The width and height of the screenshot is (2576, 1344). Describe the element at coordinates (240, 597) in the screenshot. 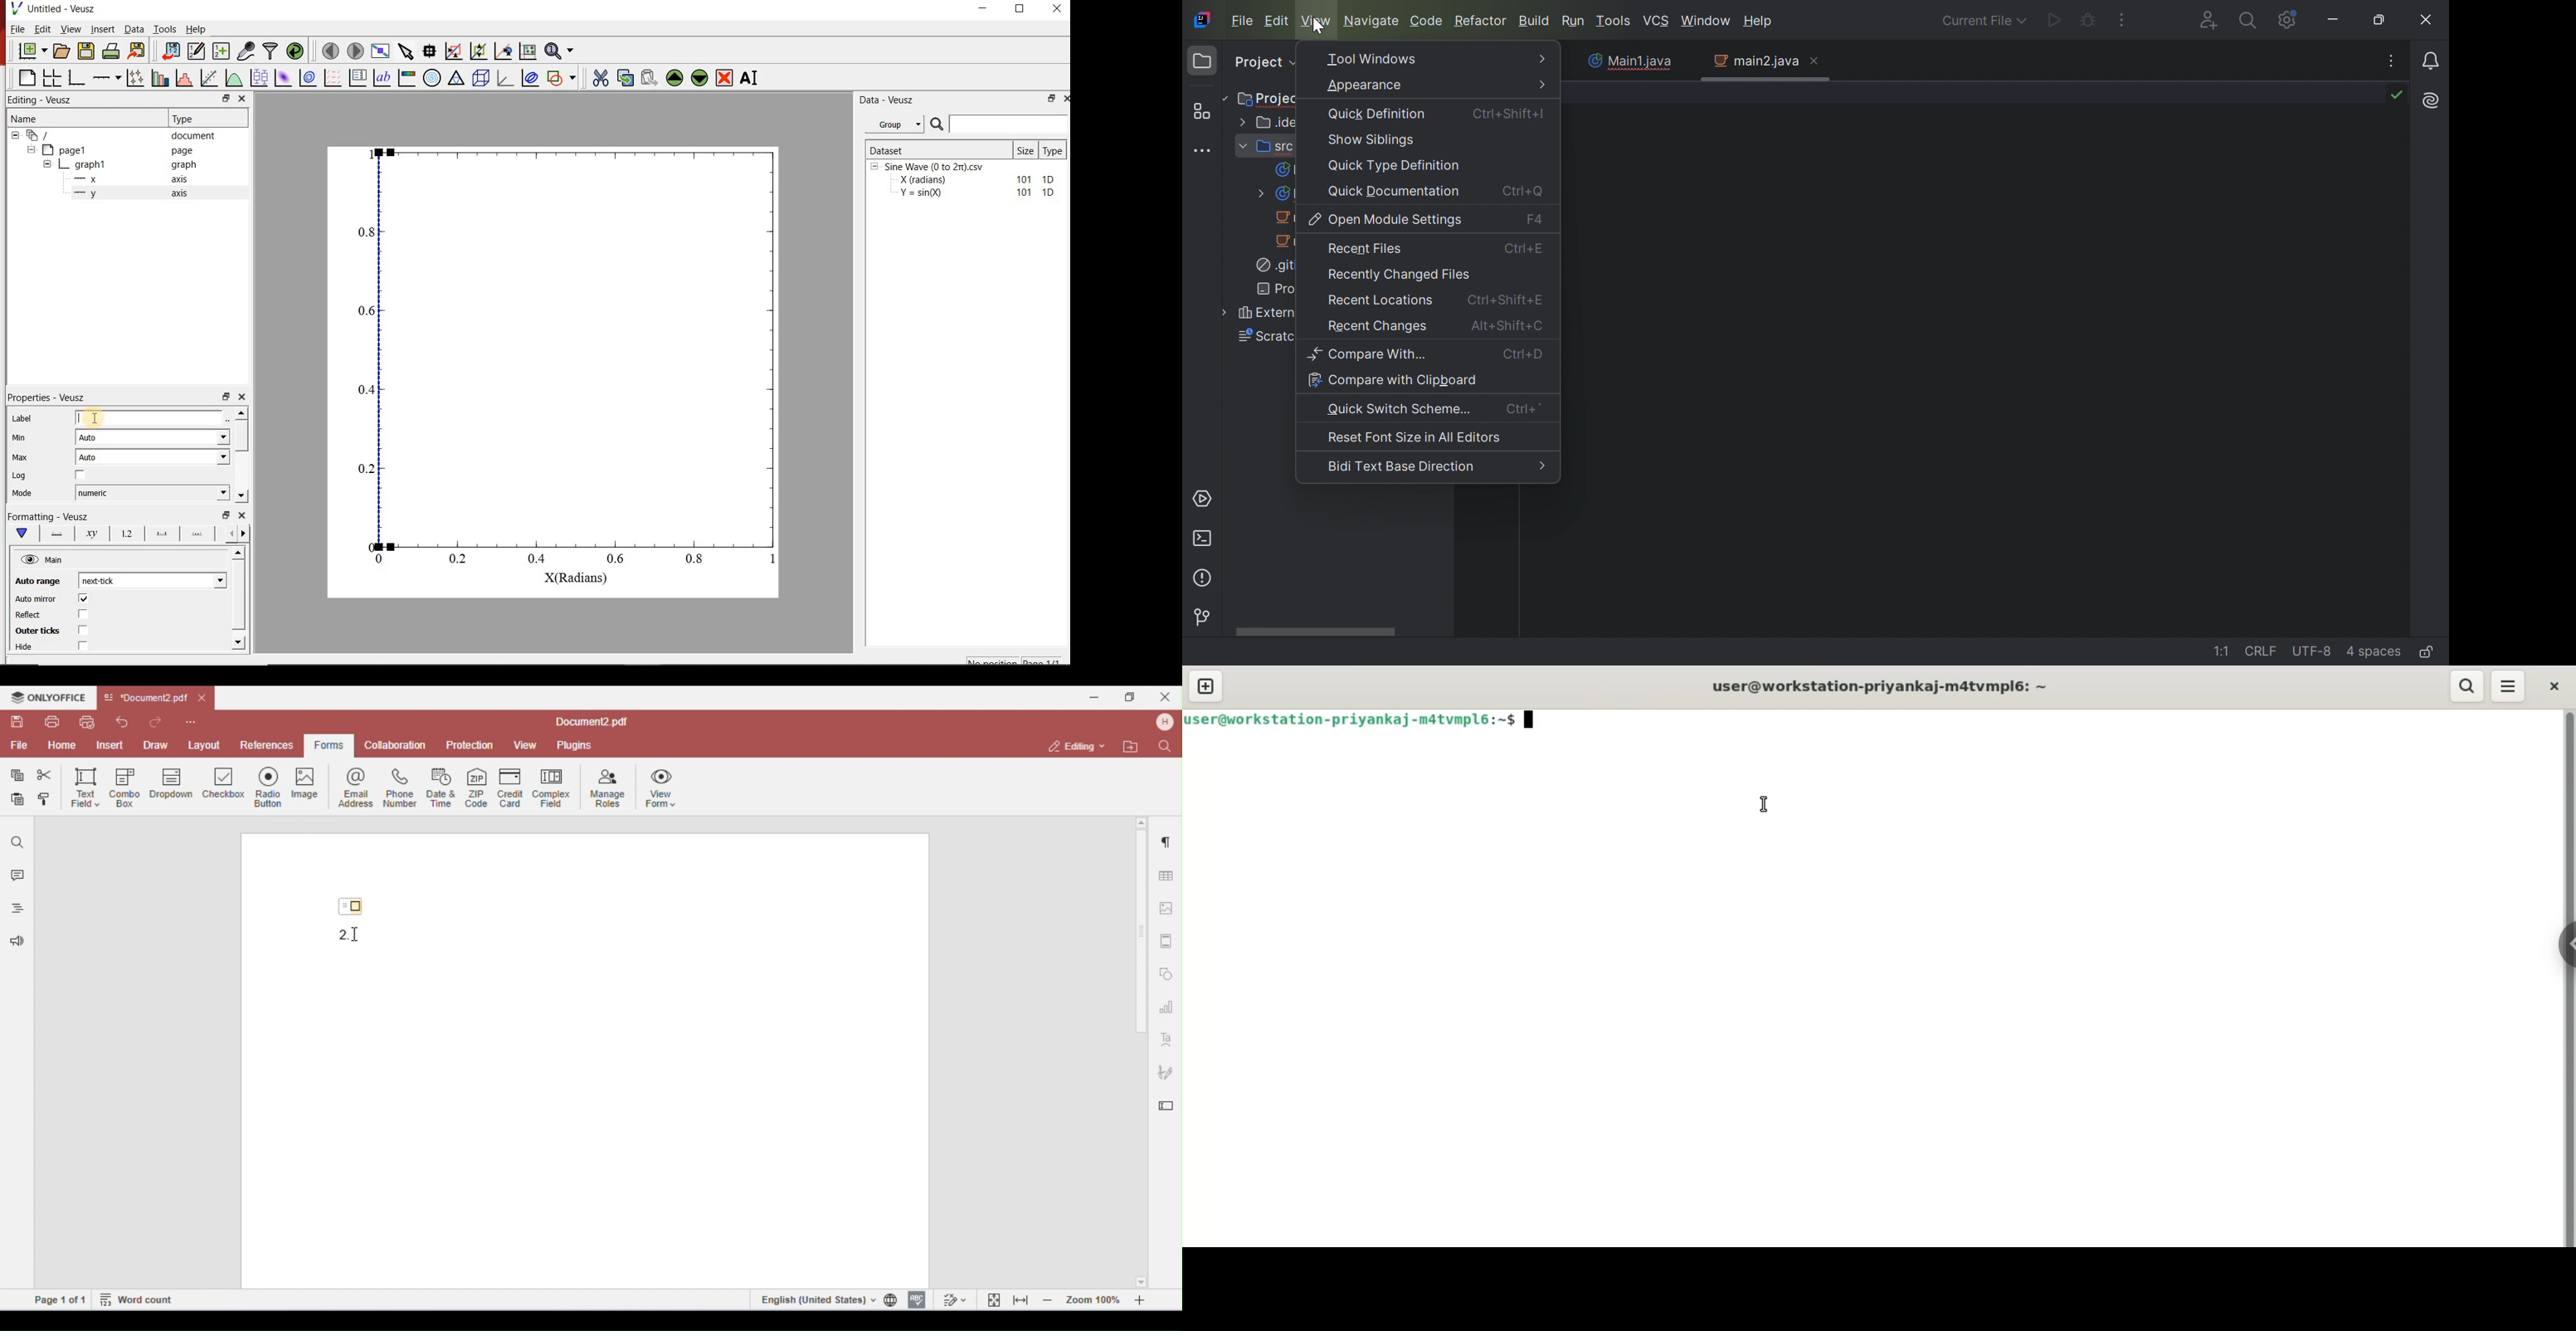

I see `Horizontal scrollbar` at that location.